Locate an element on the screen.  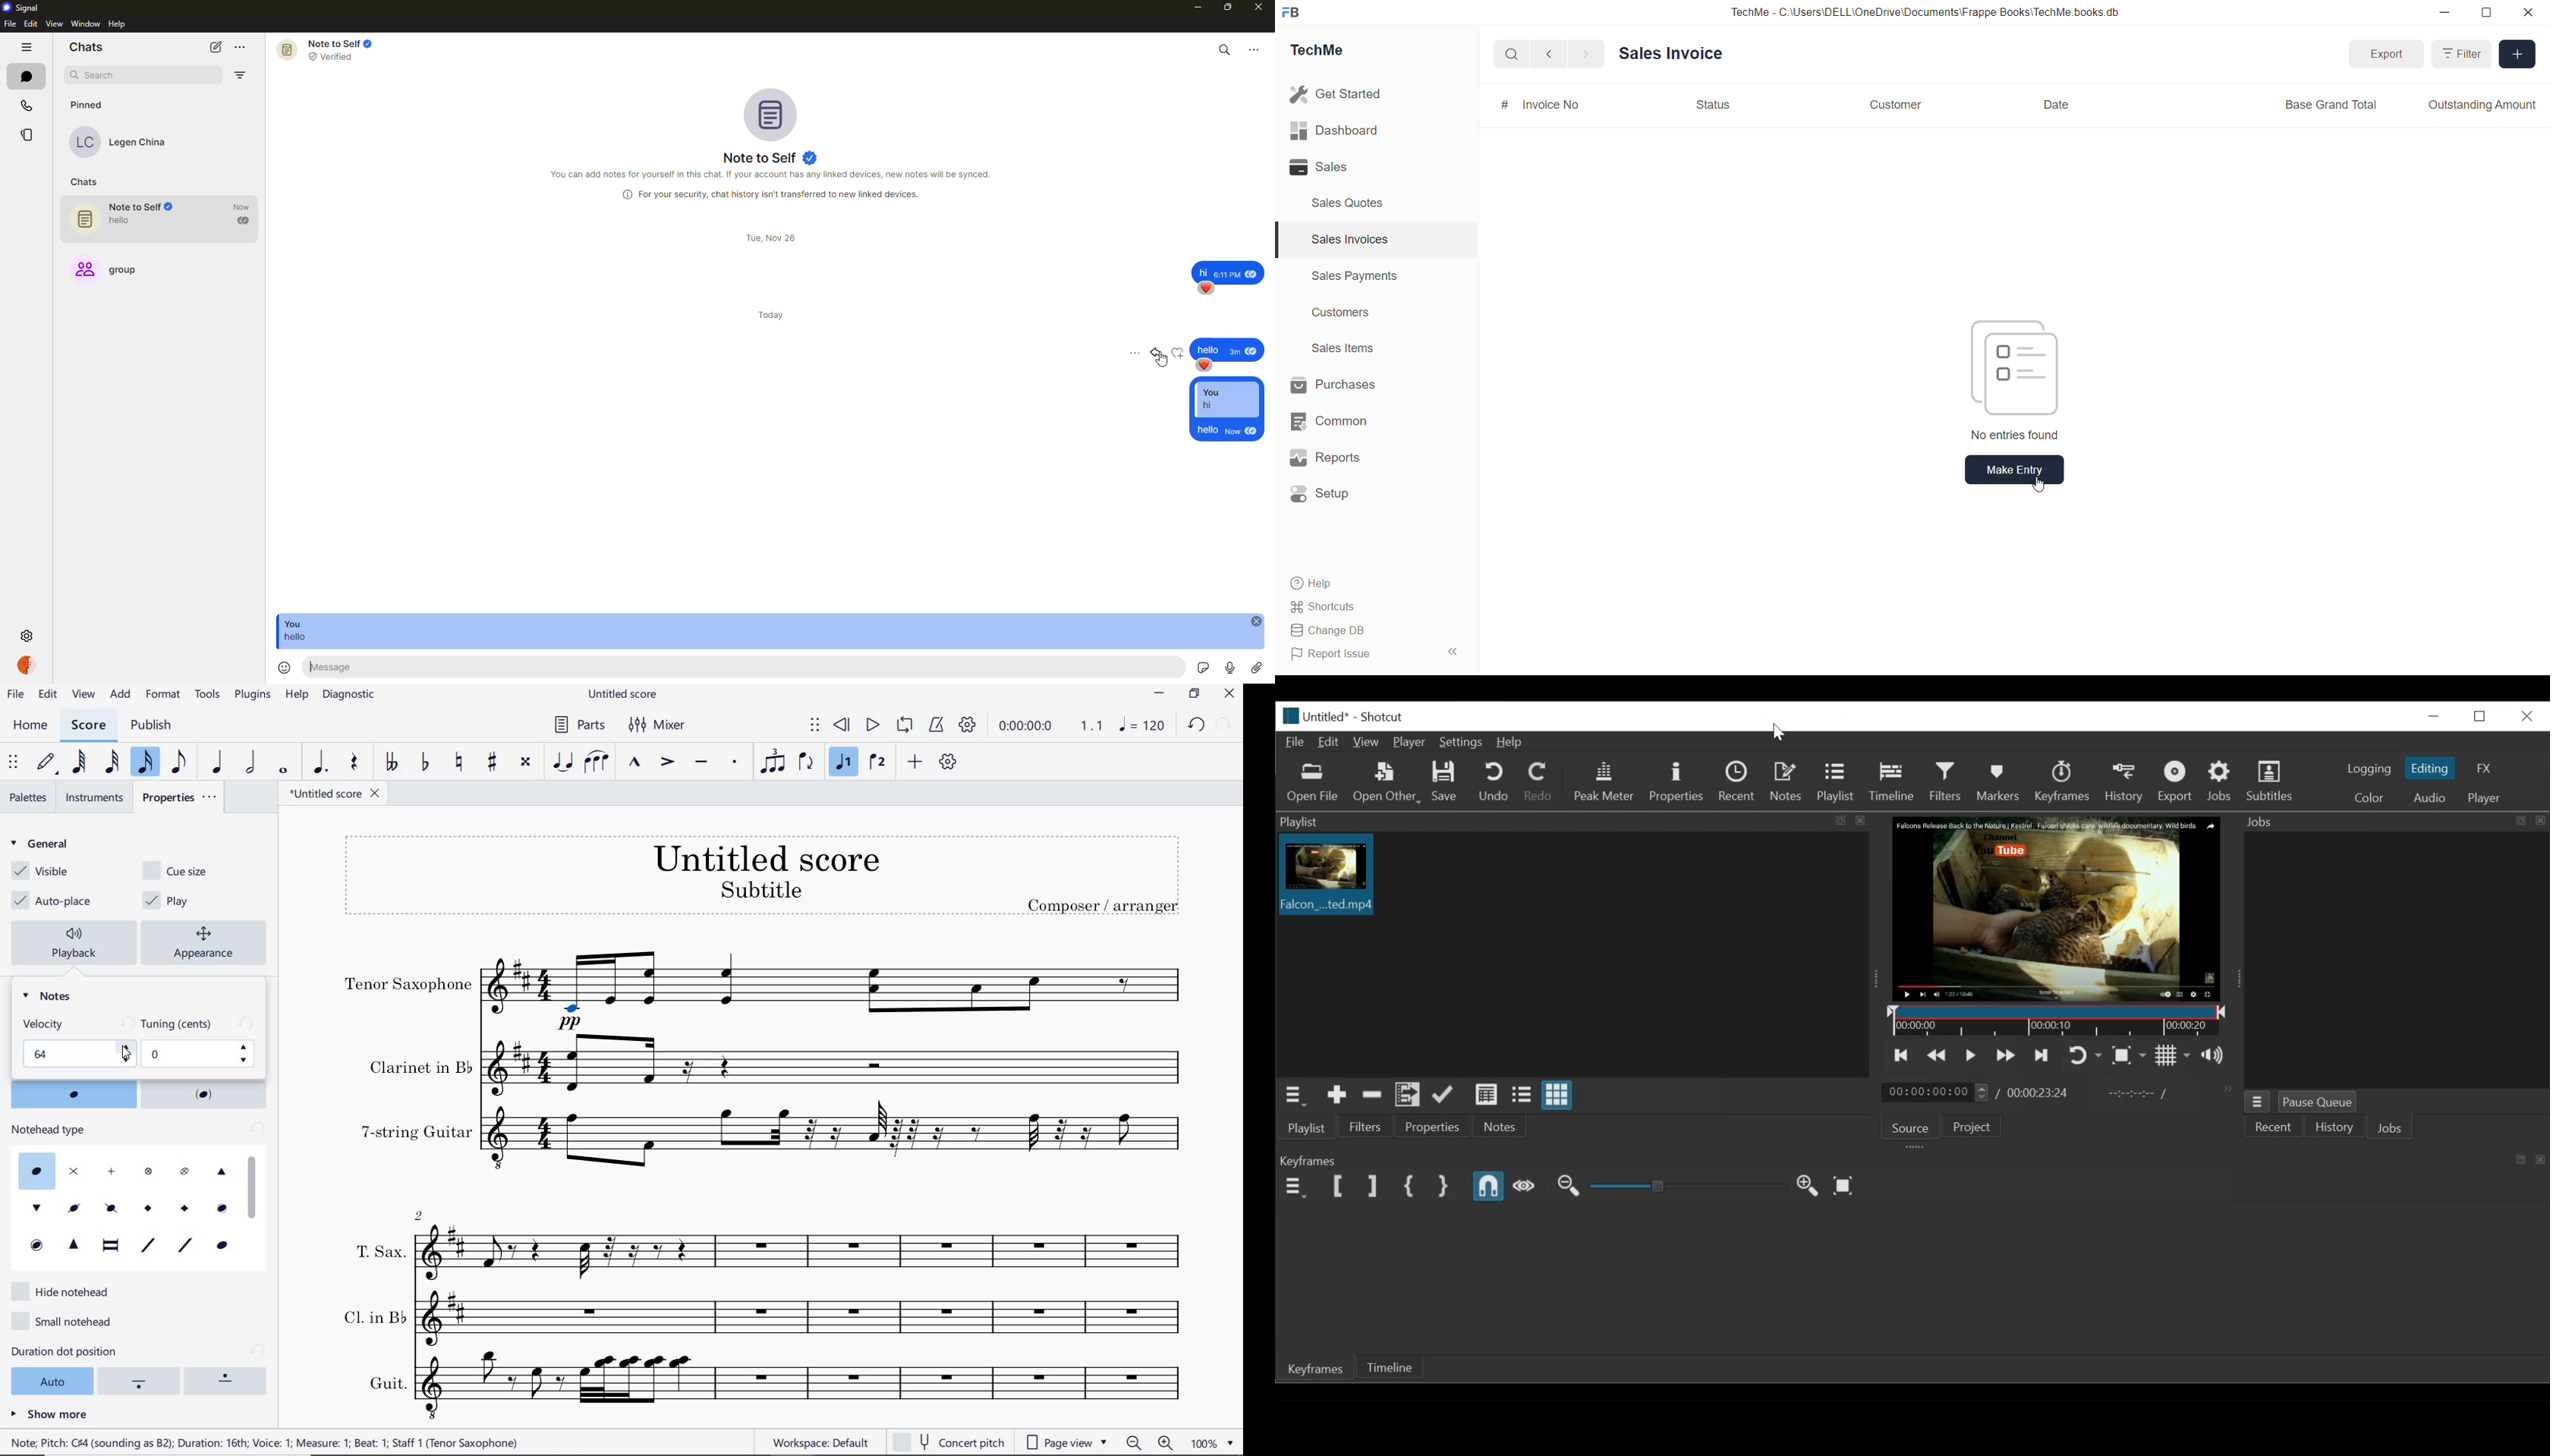
<< is located at coordinates (1452, 652).